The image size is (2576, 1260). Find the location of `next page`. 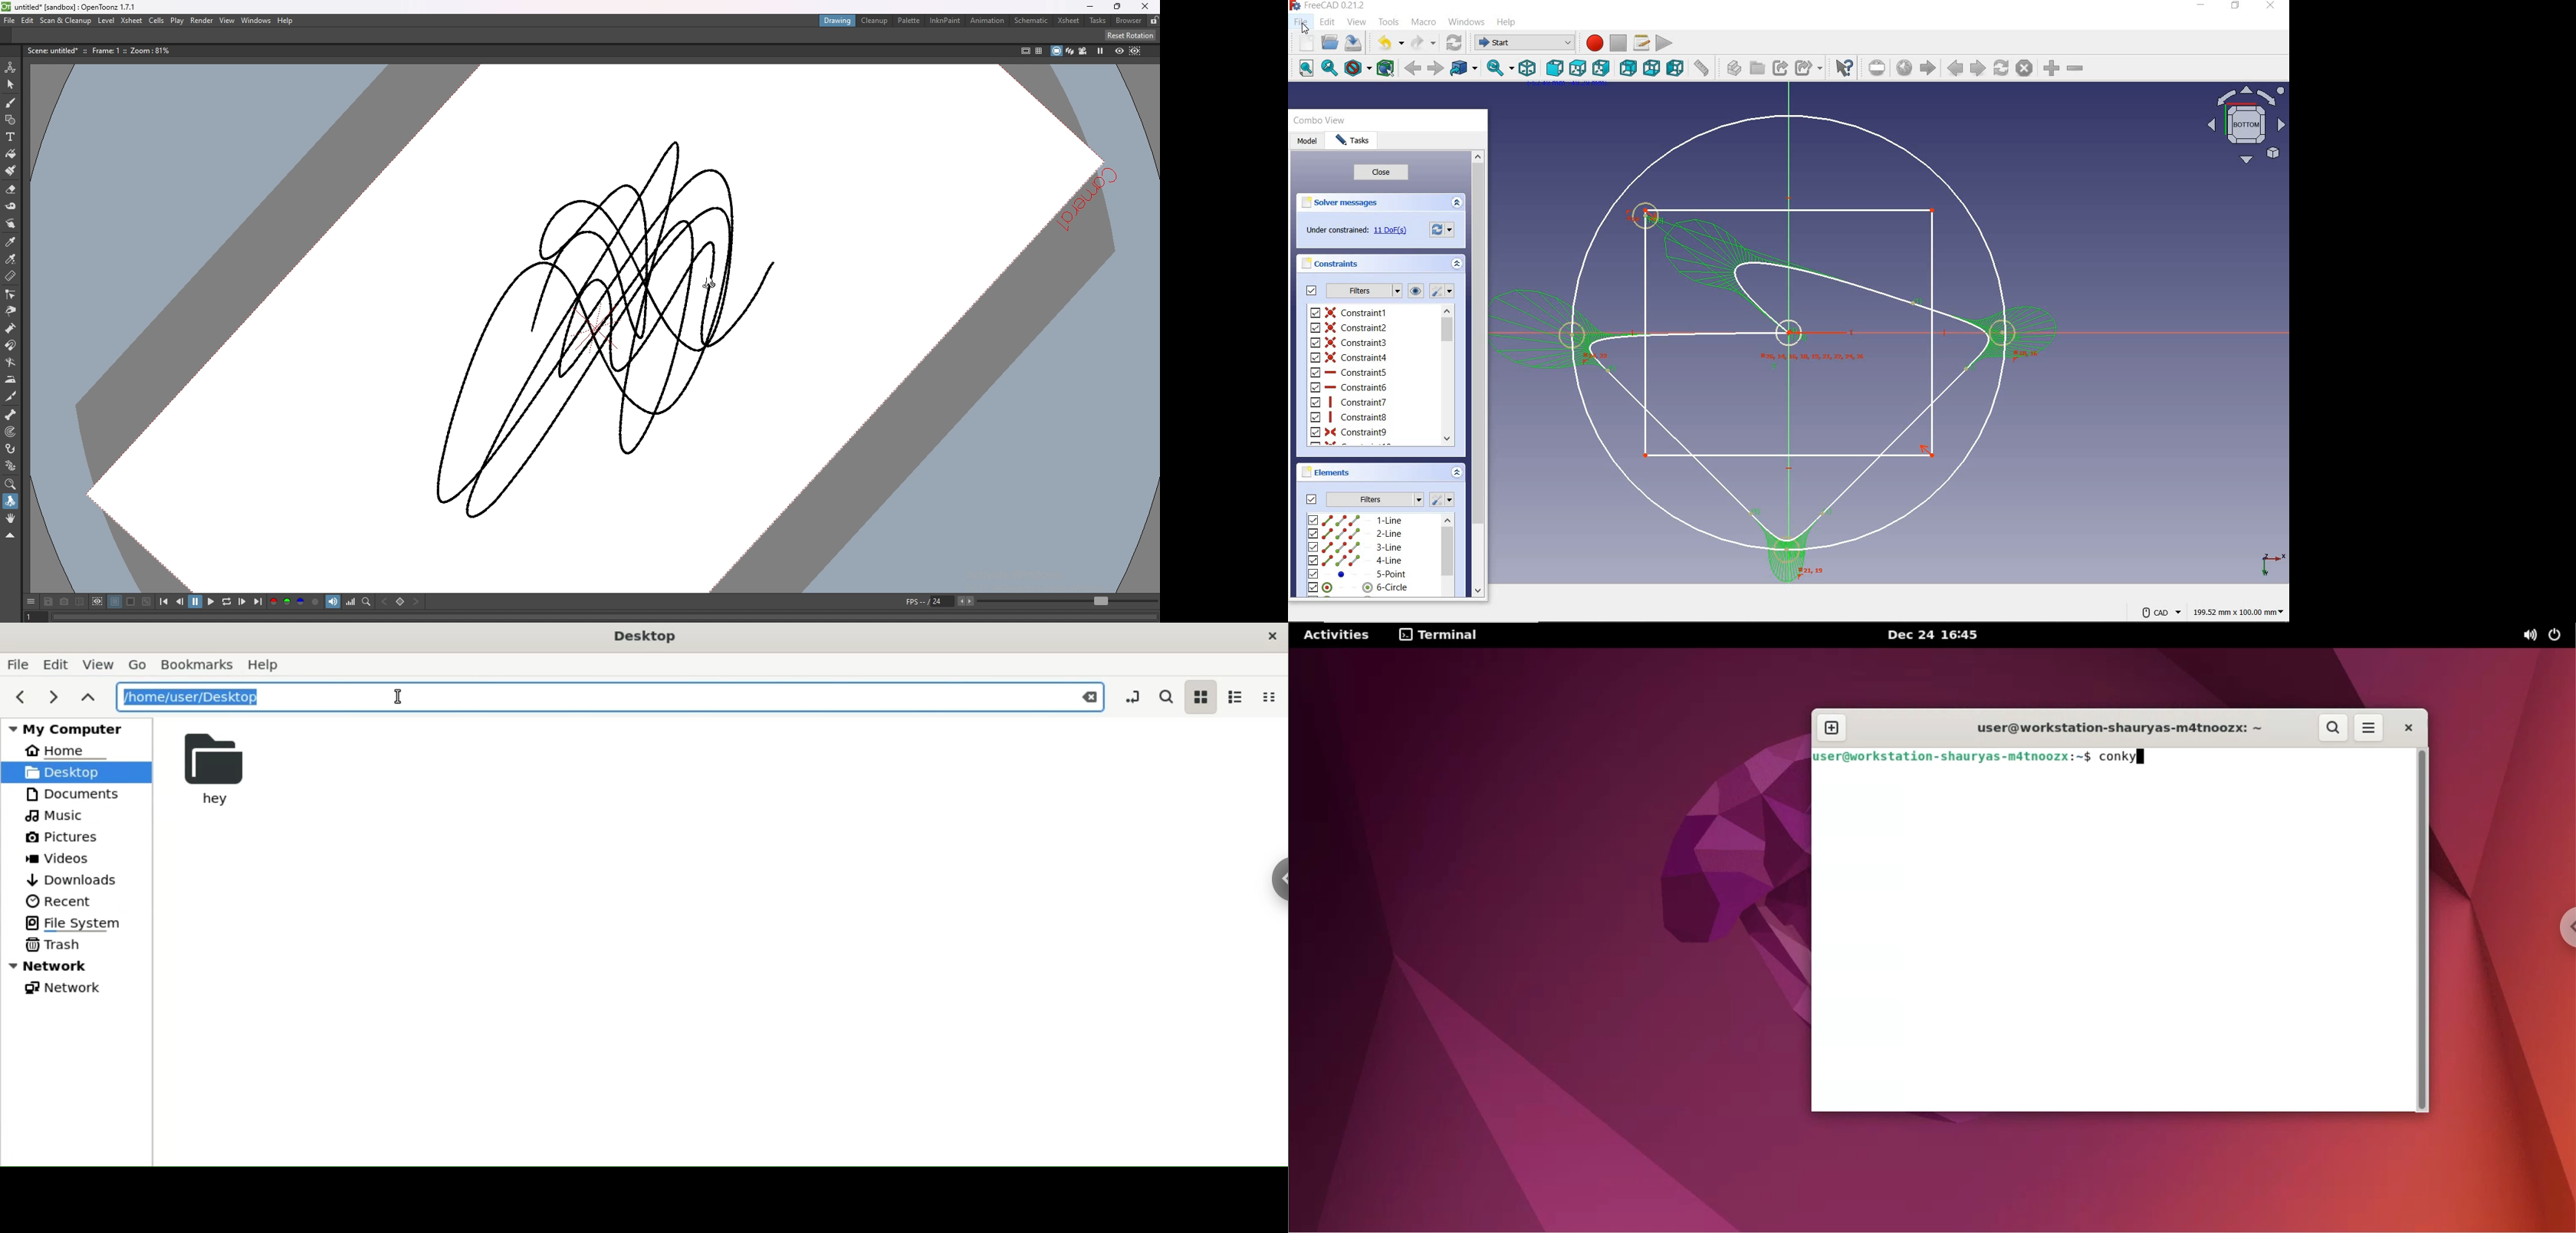

next page is located at coordinates (1977, 68).